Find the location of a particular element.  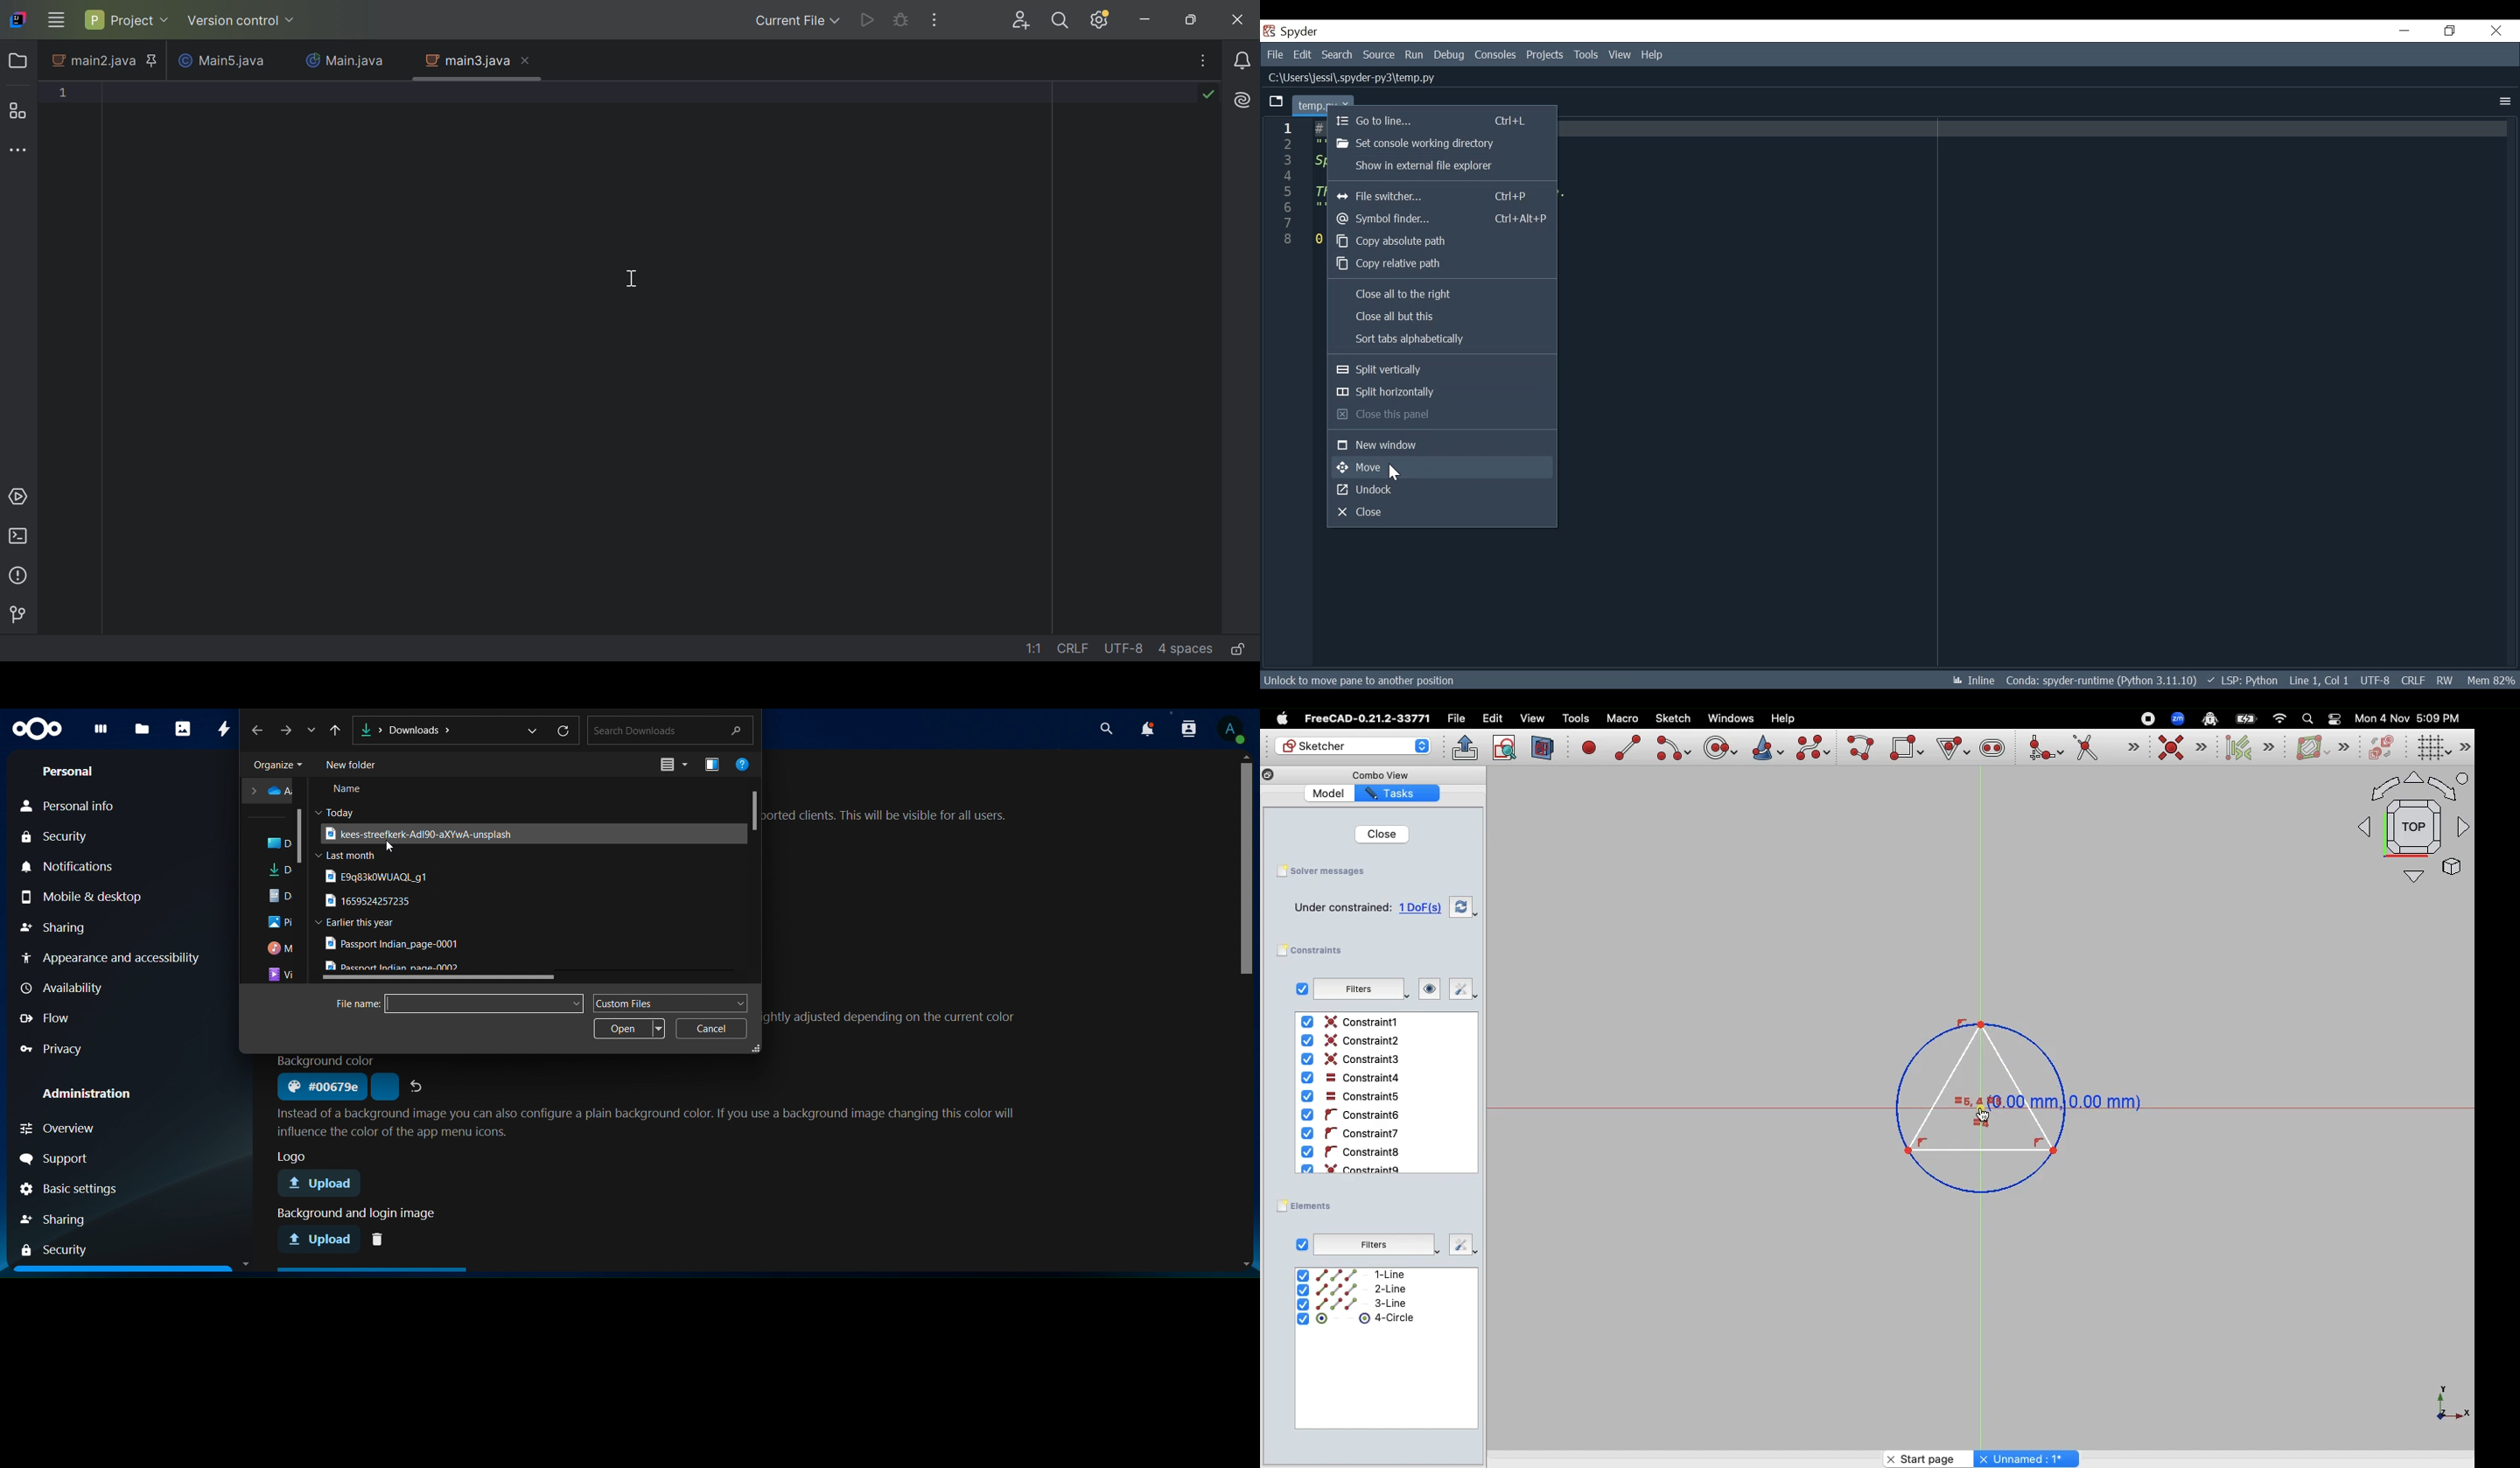

basic settings is located at coordinates (90, 1190).